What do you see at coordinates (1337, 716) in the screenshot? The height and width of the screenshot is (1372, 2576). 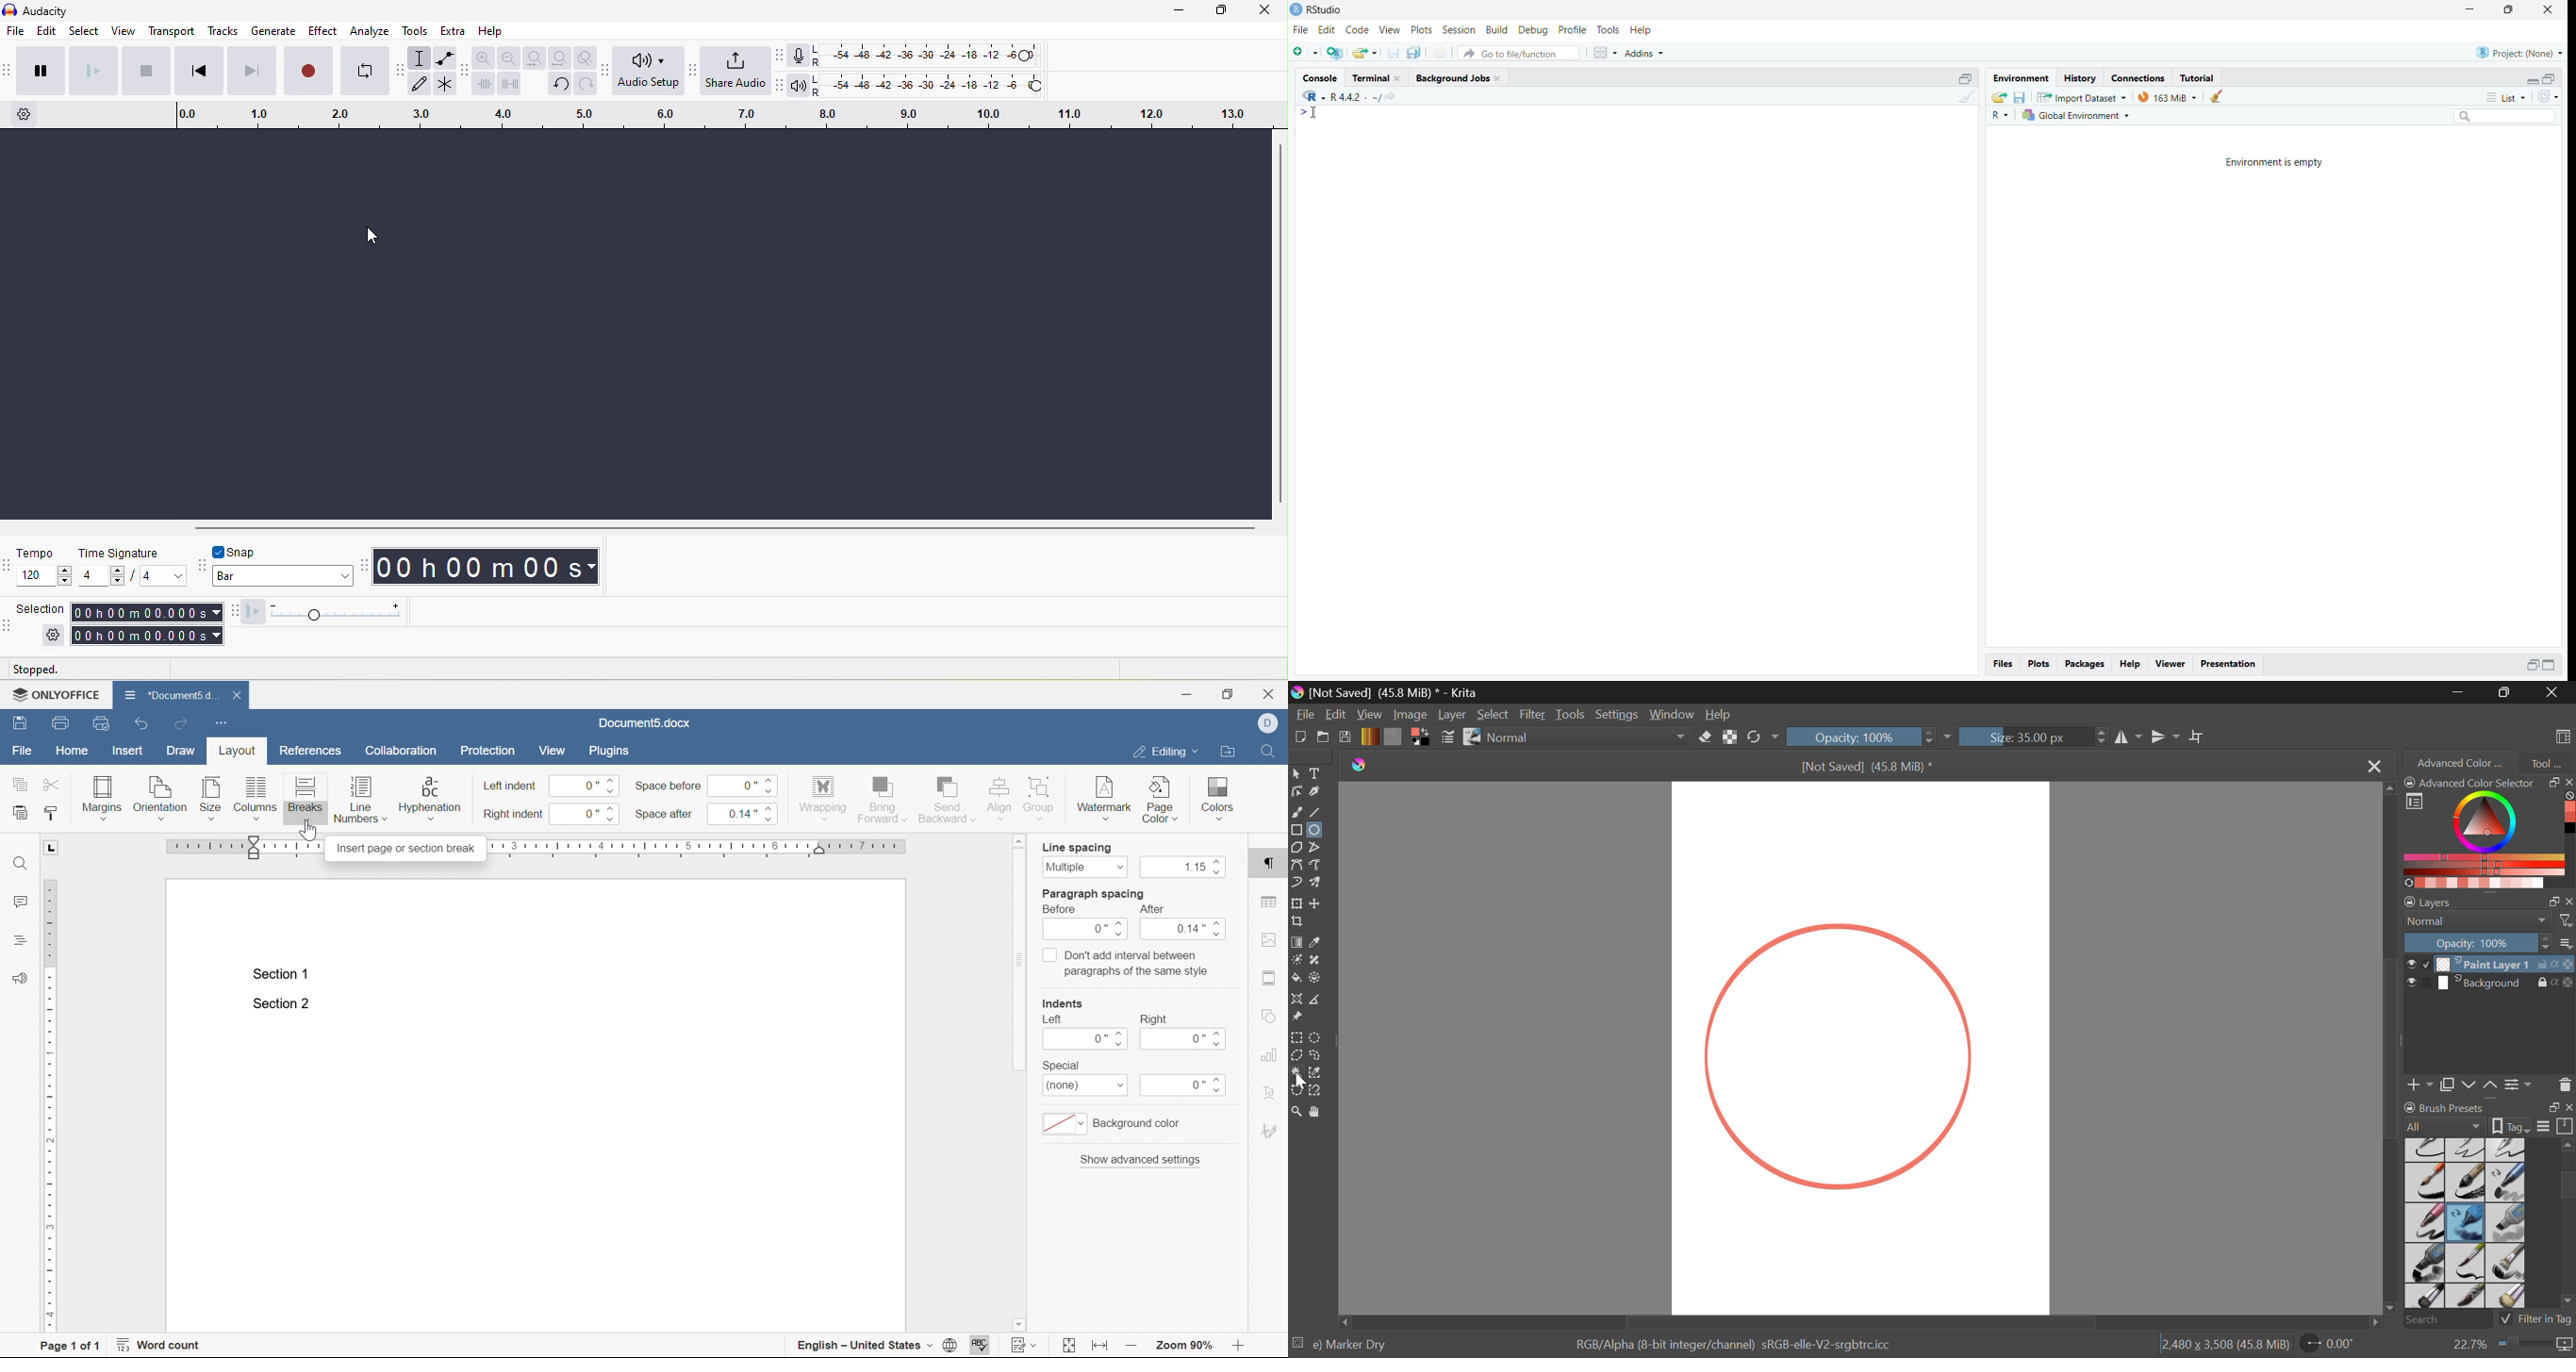 I see `` at bounding box center [1337, 716].